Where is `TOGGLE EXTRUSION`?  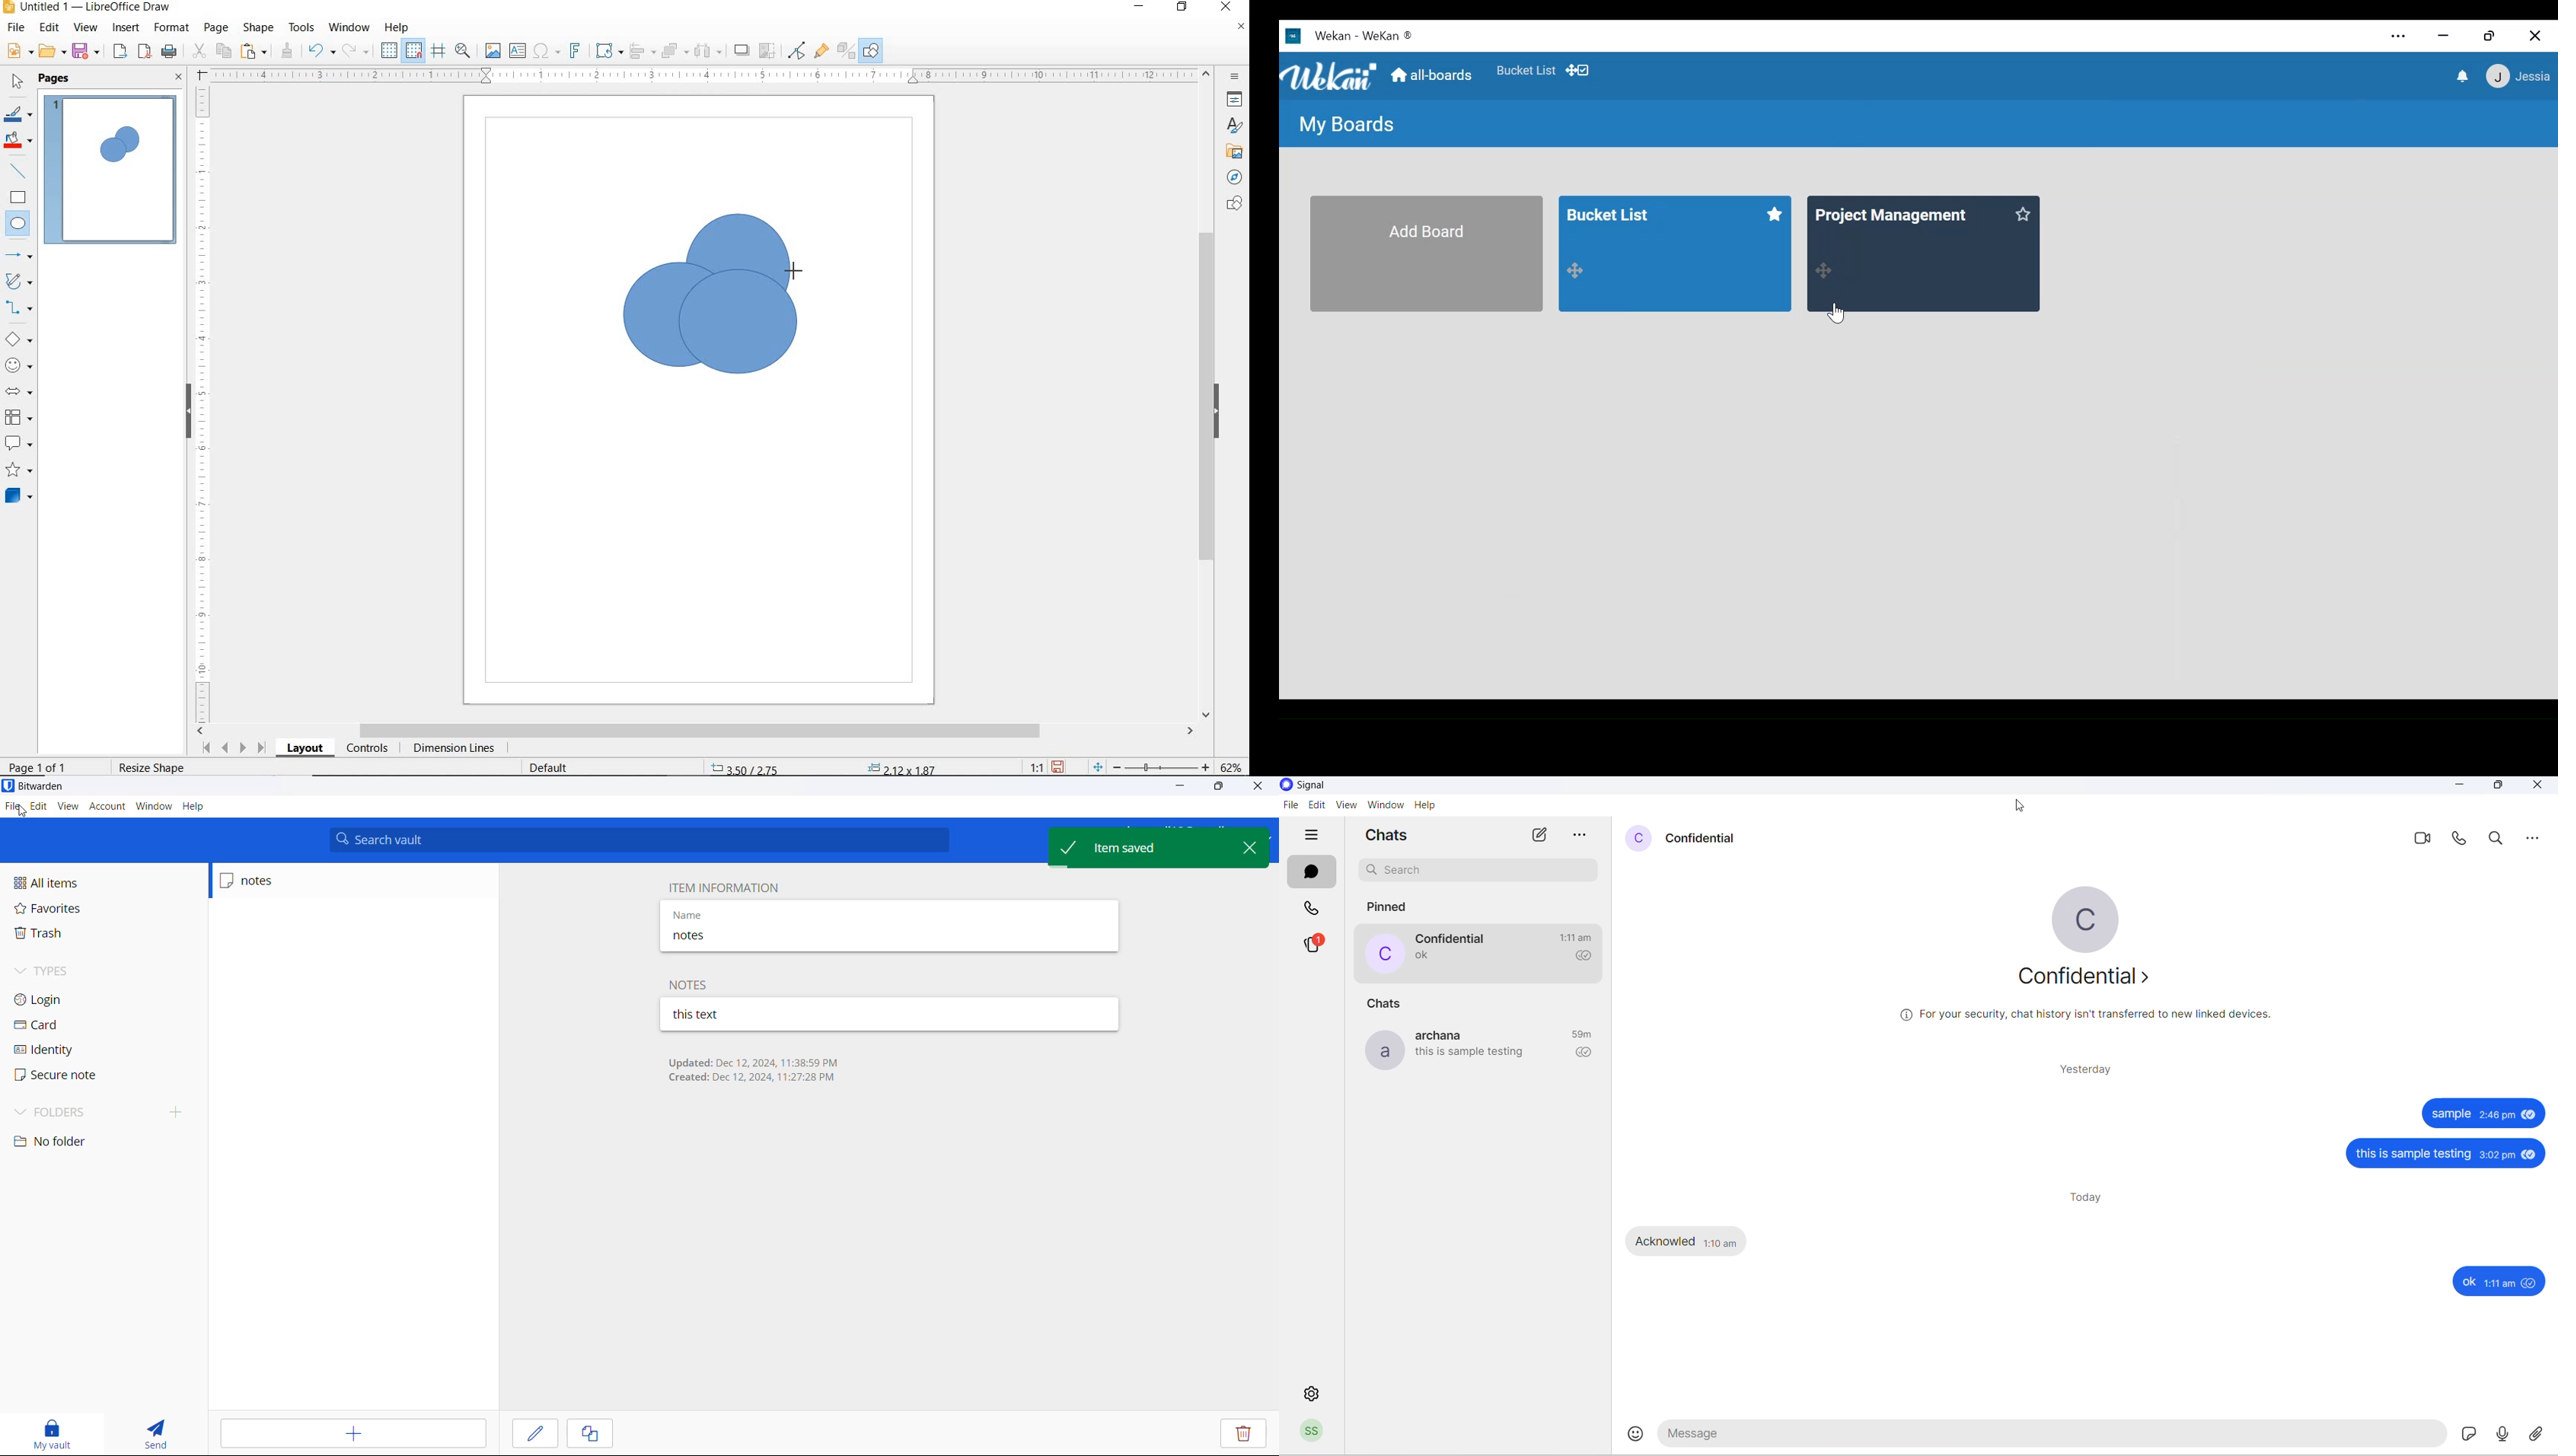
TOGGLE EXTRUSION is located at coordinates (846, 52).